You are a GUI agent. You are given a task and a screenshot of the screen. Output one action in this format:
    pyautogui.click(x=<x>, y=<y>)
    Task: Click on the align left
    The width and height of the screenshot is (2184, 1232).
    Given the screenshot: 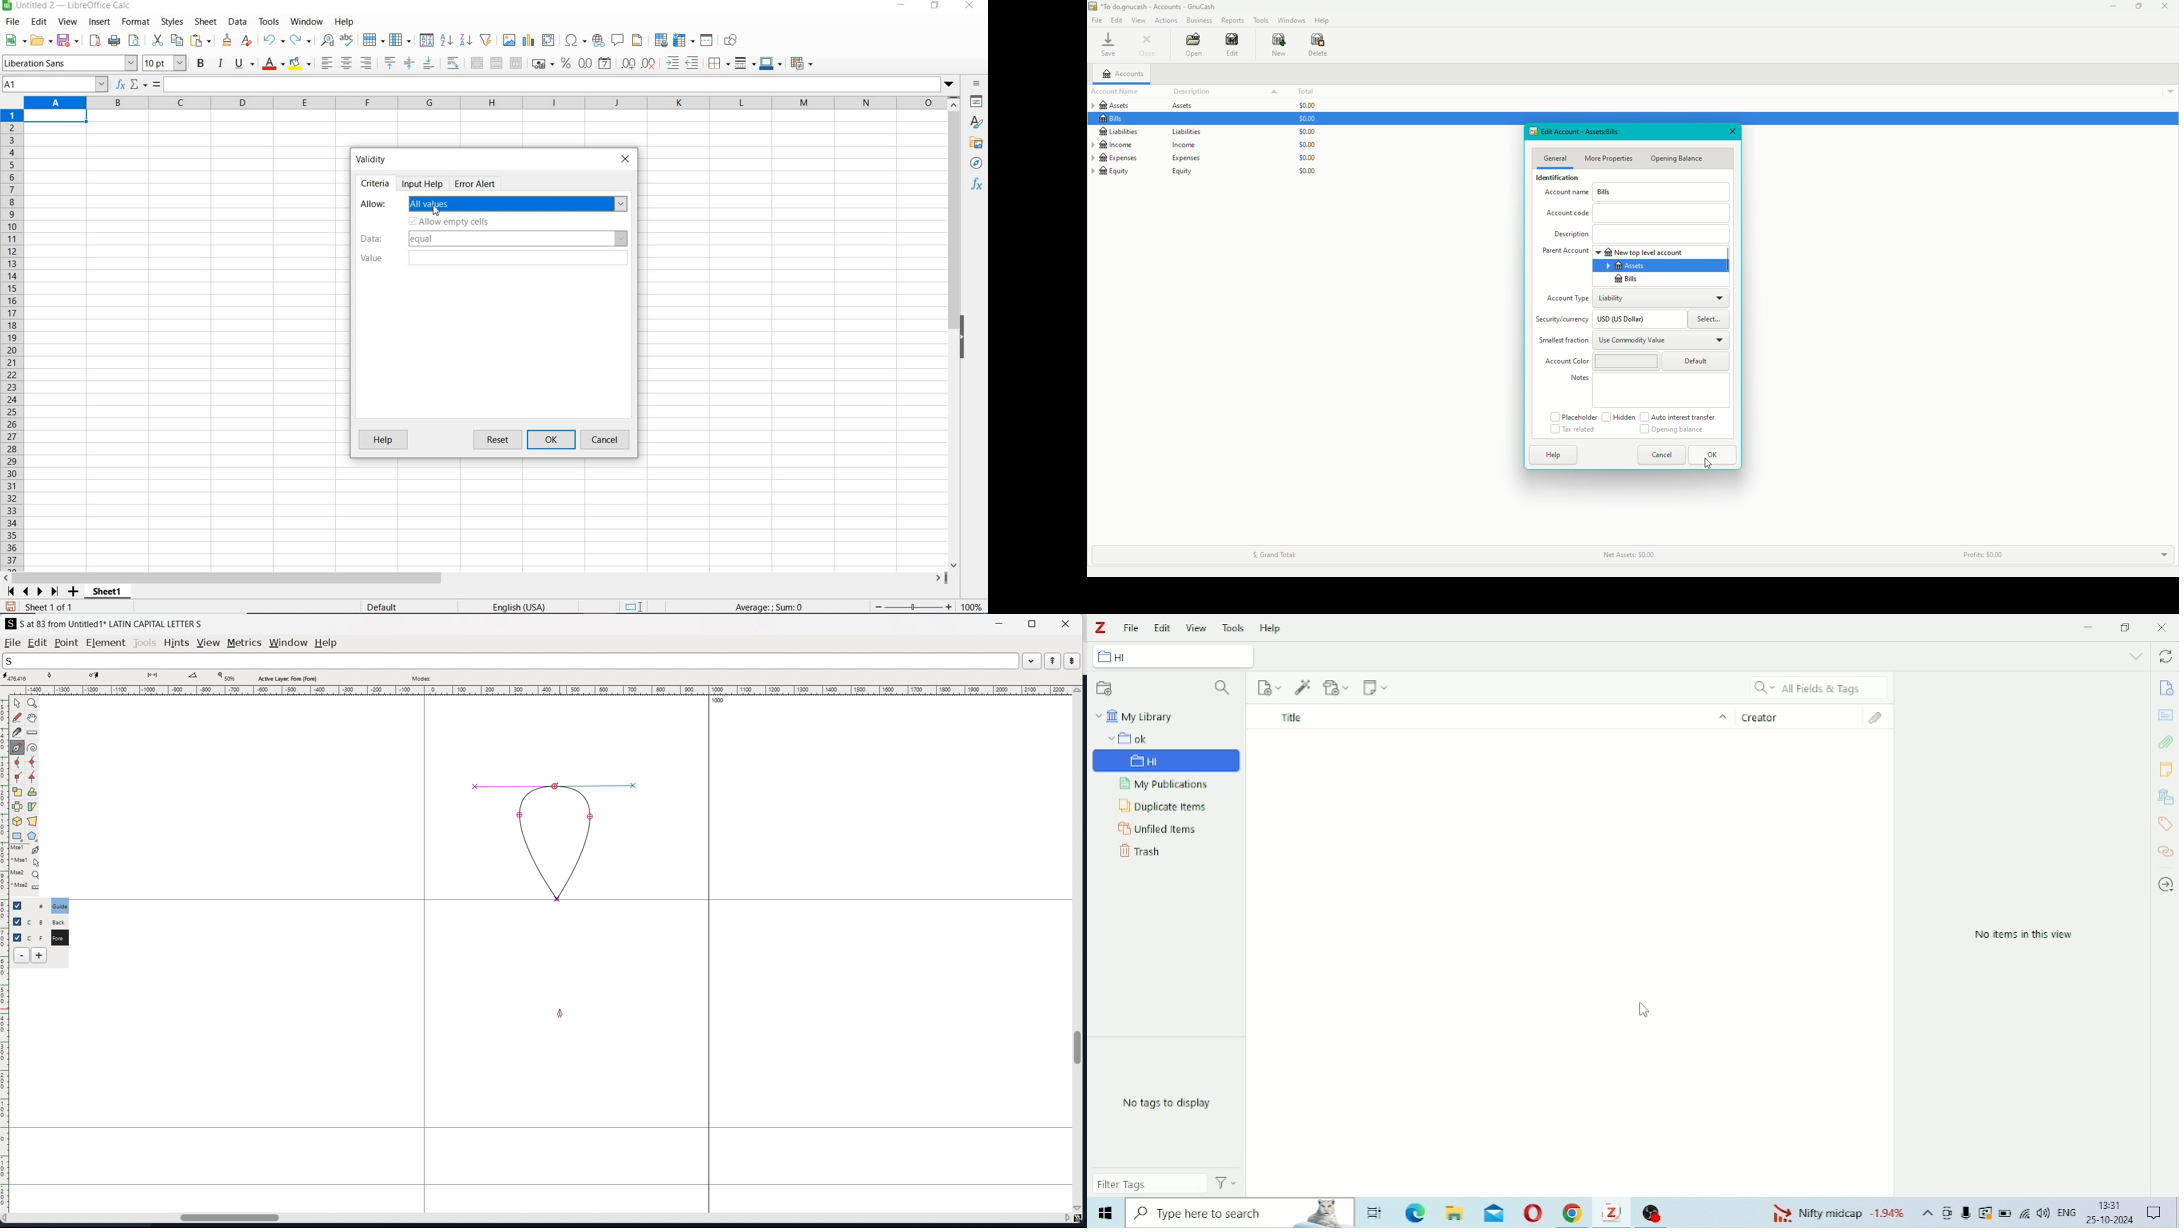 What is the action you would take?
    pyautogui.click(x=326, y=64)
    